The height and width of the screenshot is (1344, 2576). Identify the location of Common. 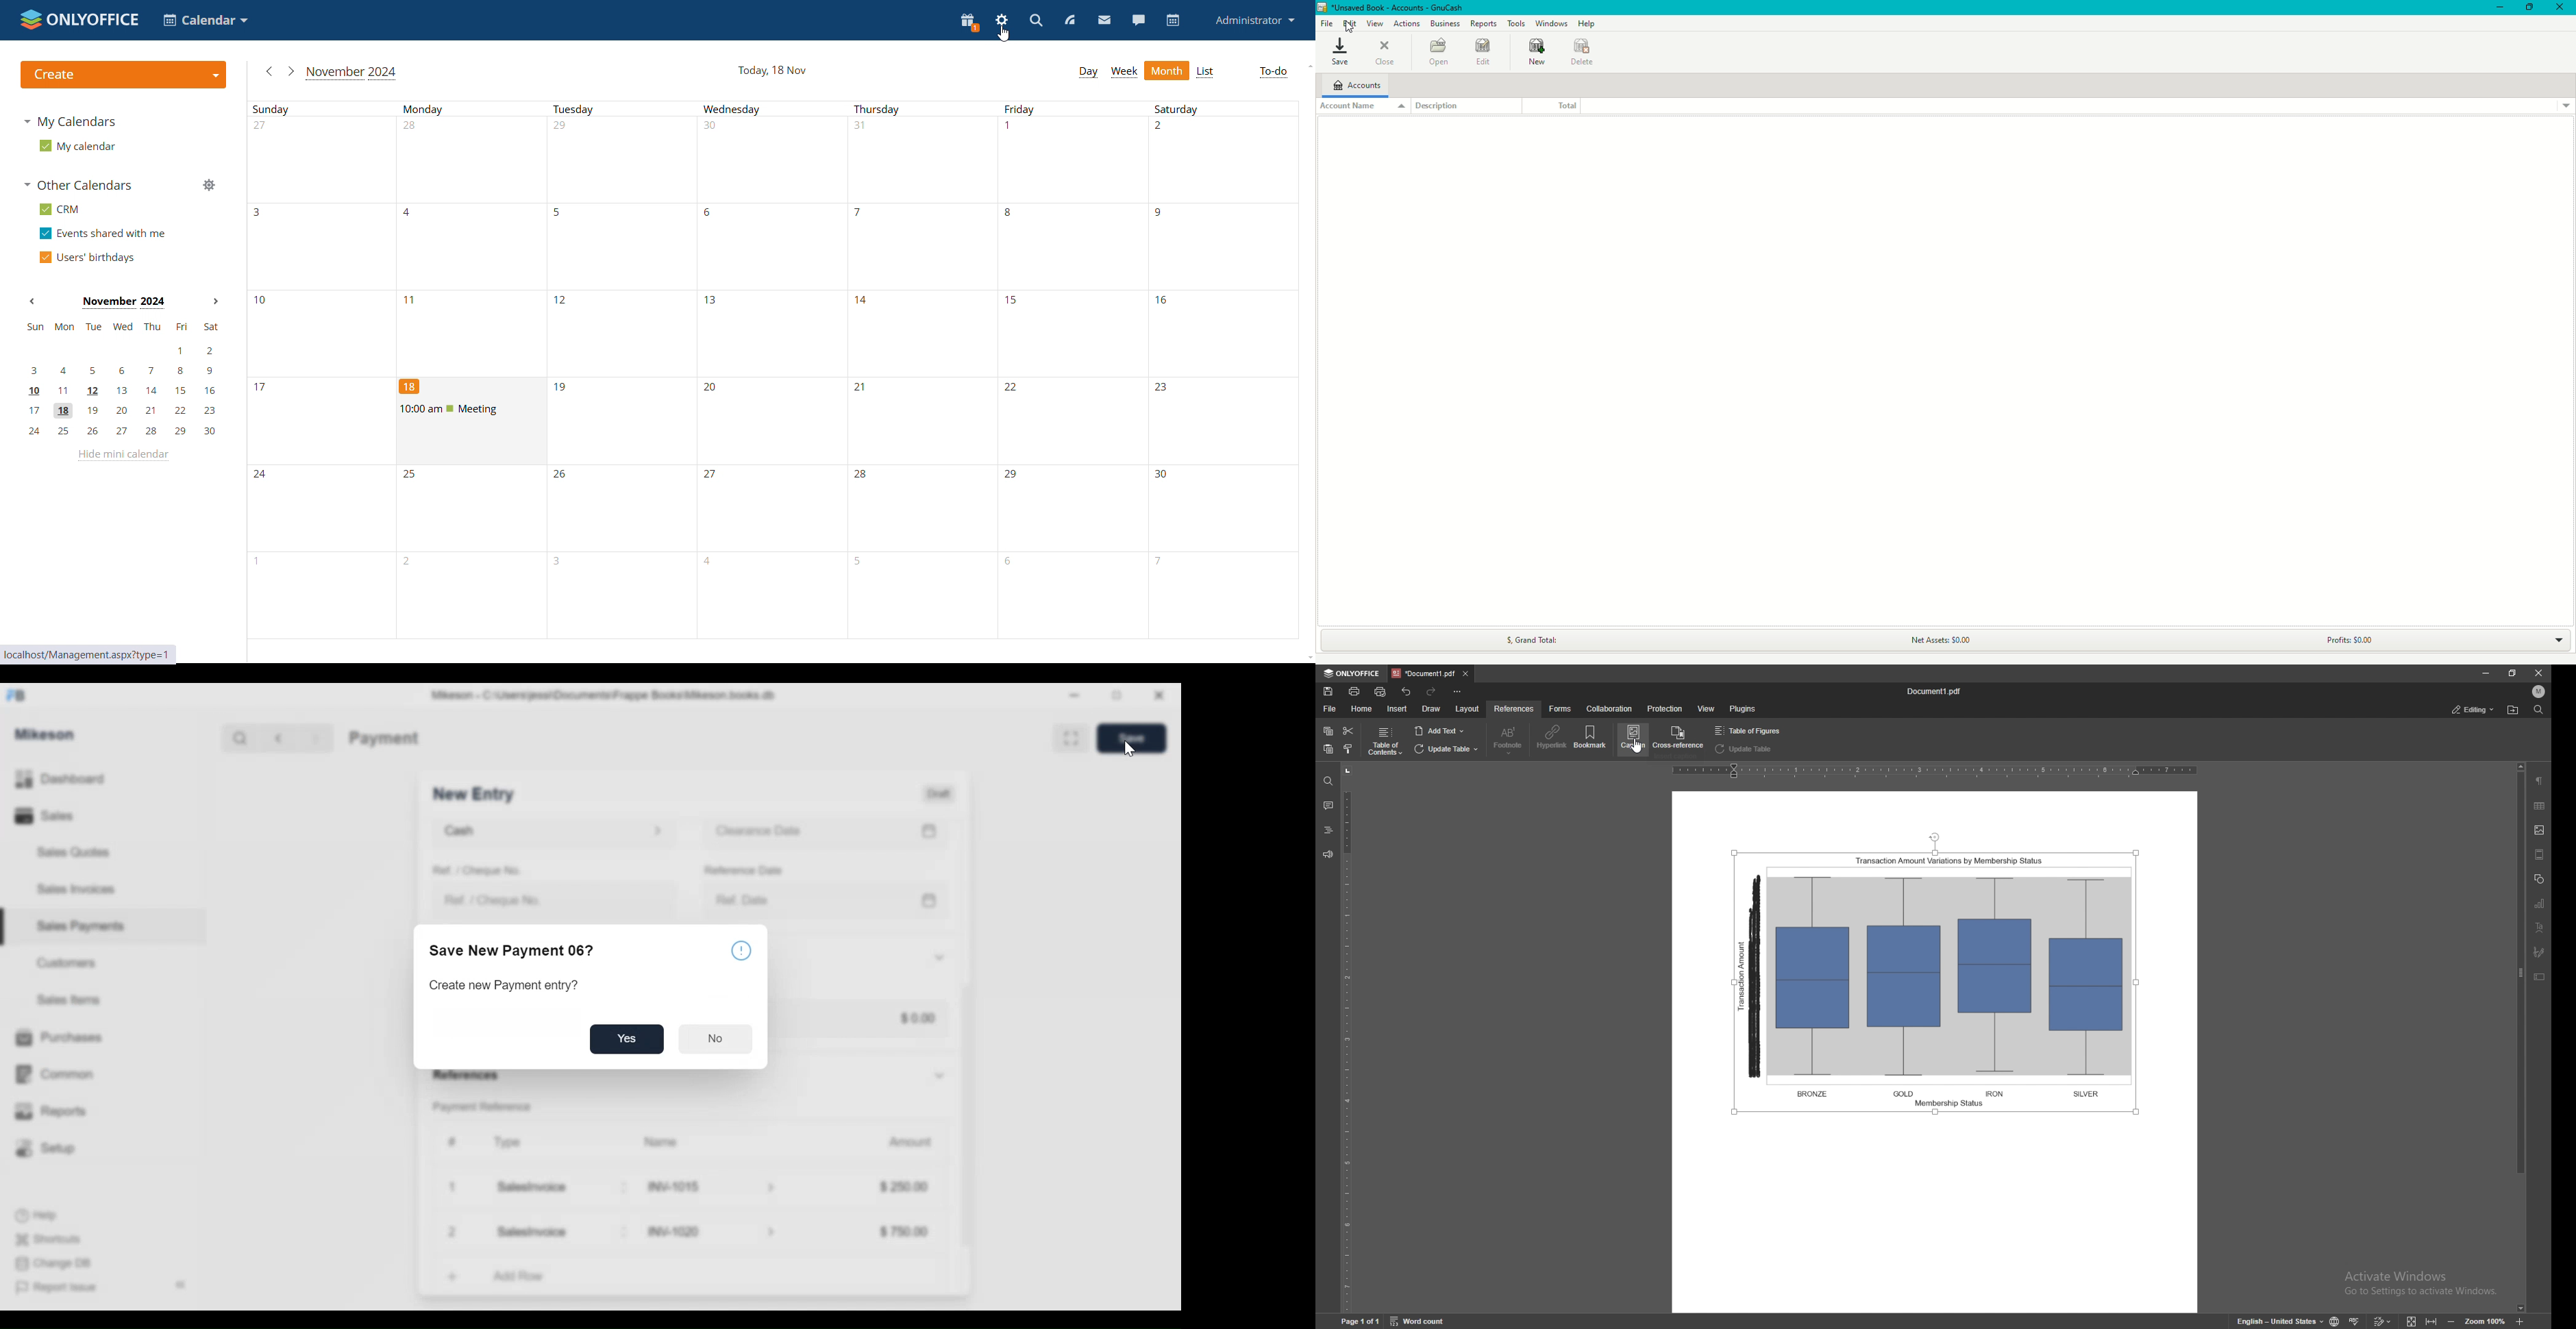
(61, 1068).